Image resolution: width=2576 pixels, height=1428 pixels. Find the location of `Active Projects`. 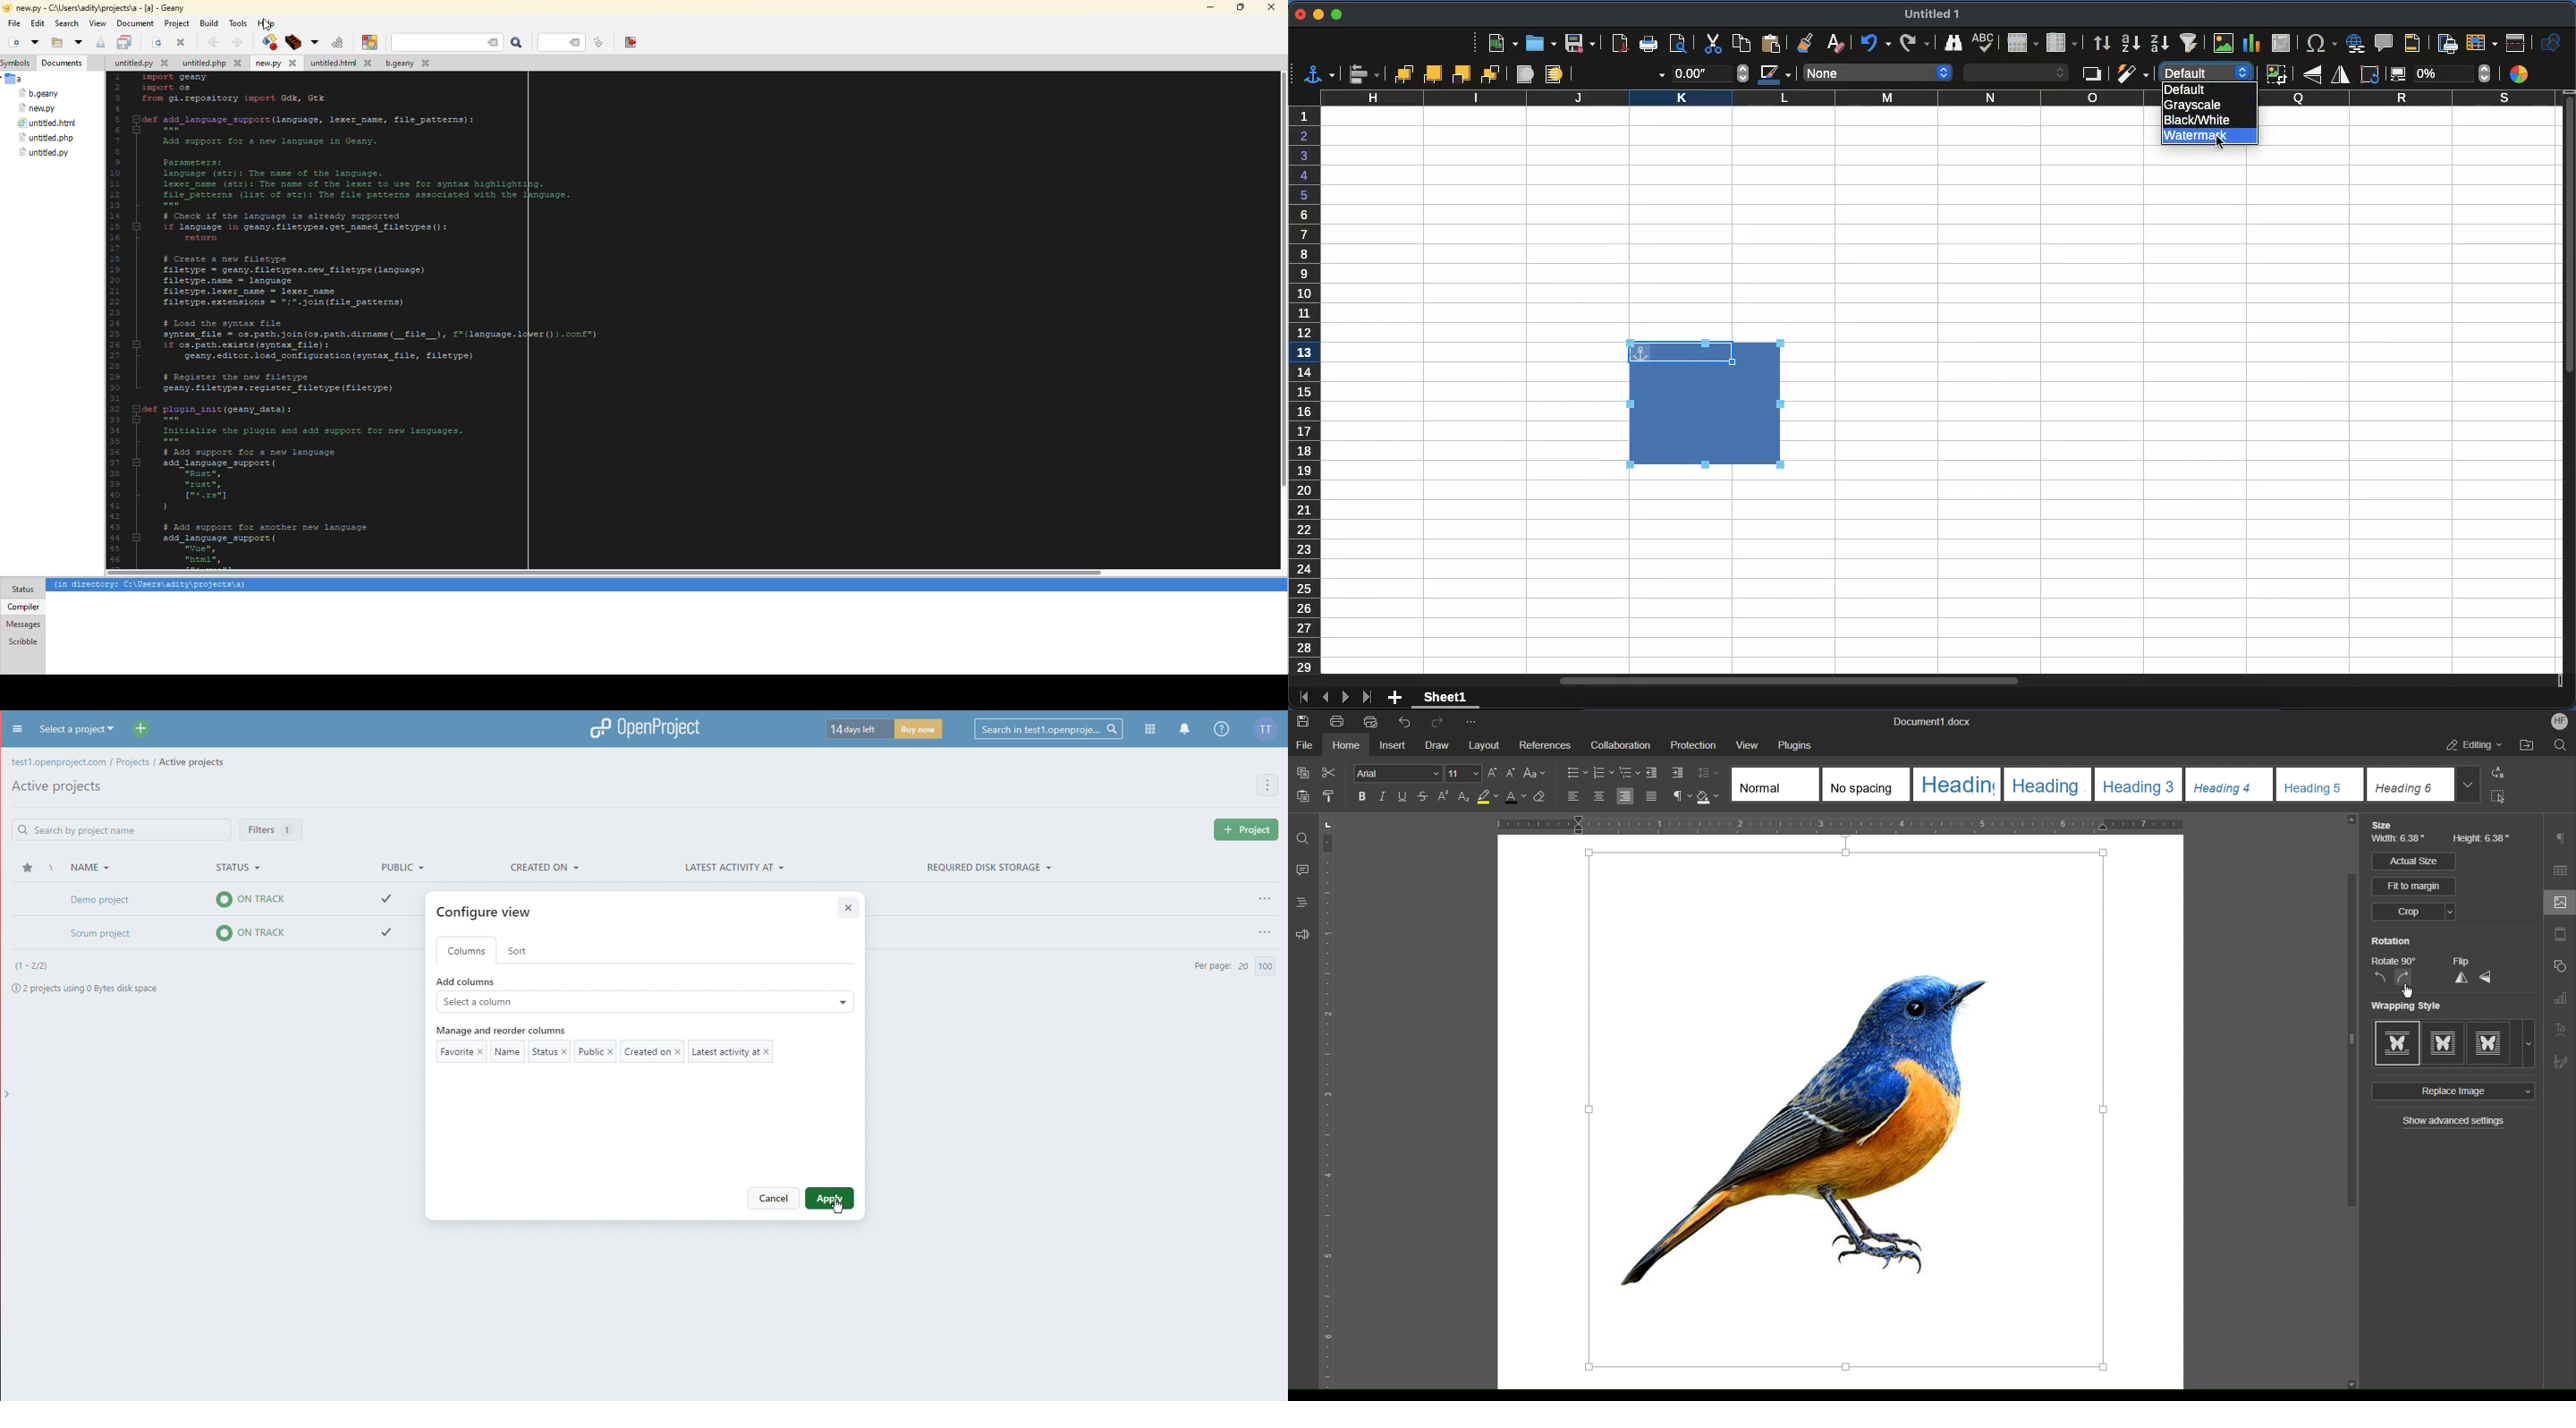

Active Projects is located at coordinates (57, 788).